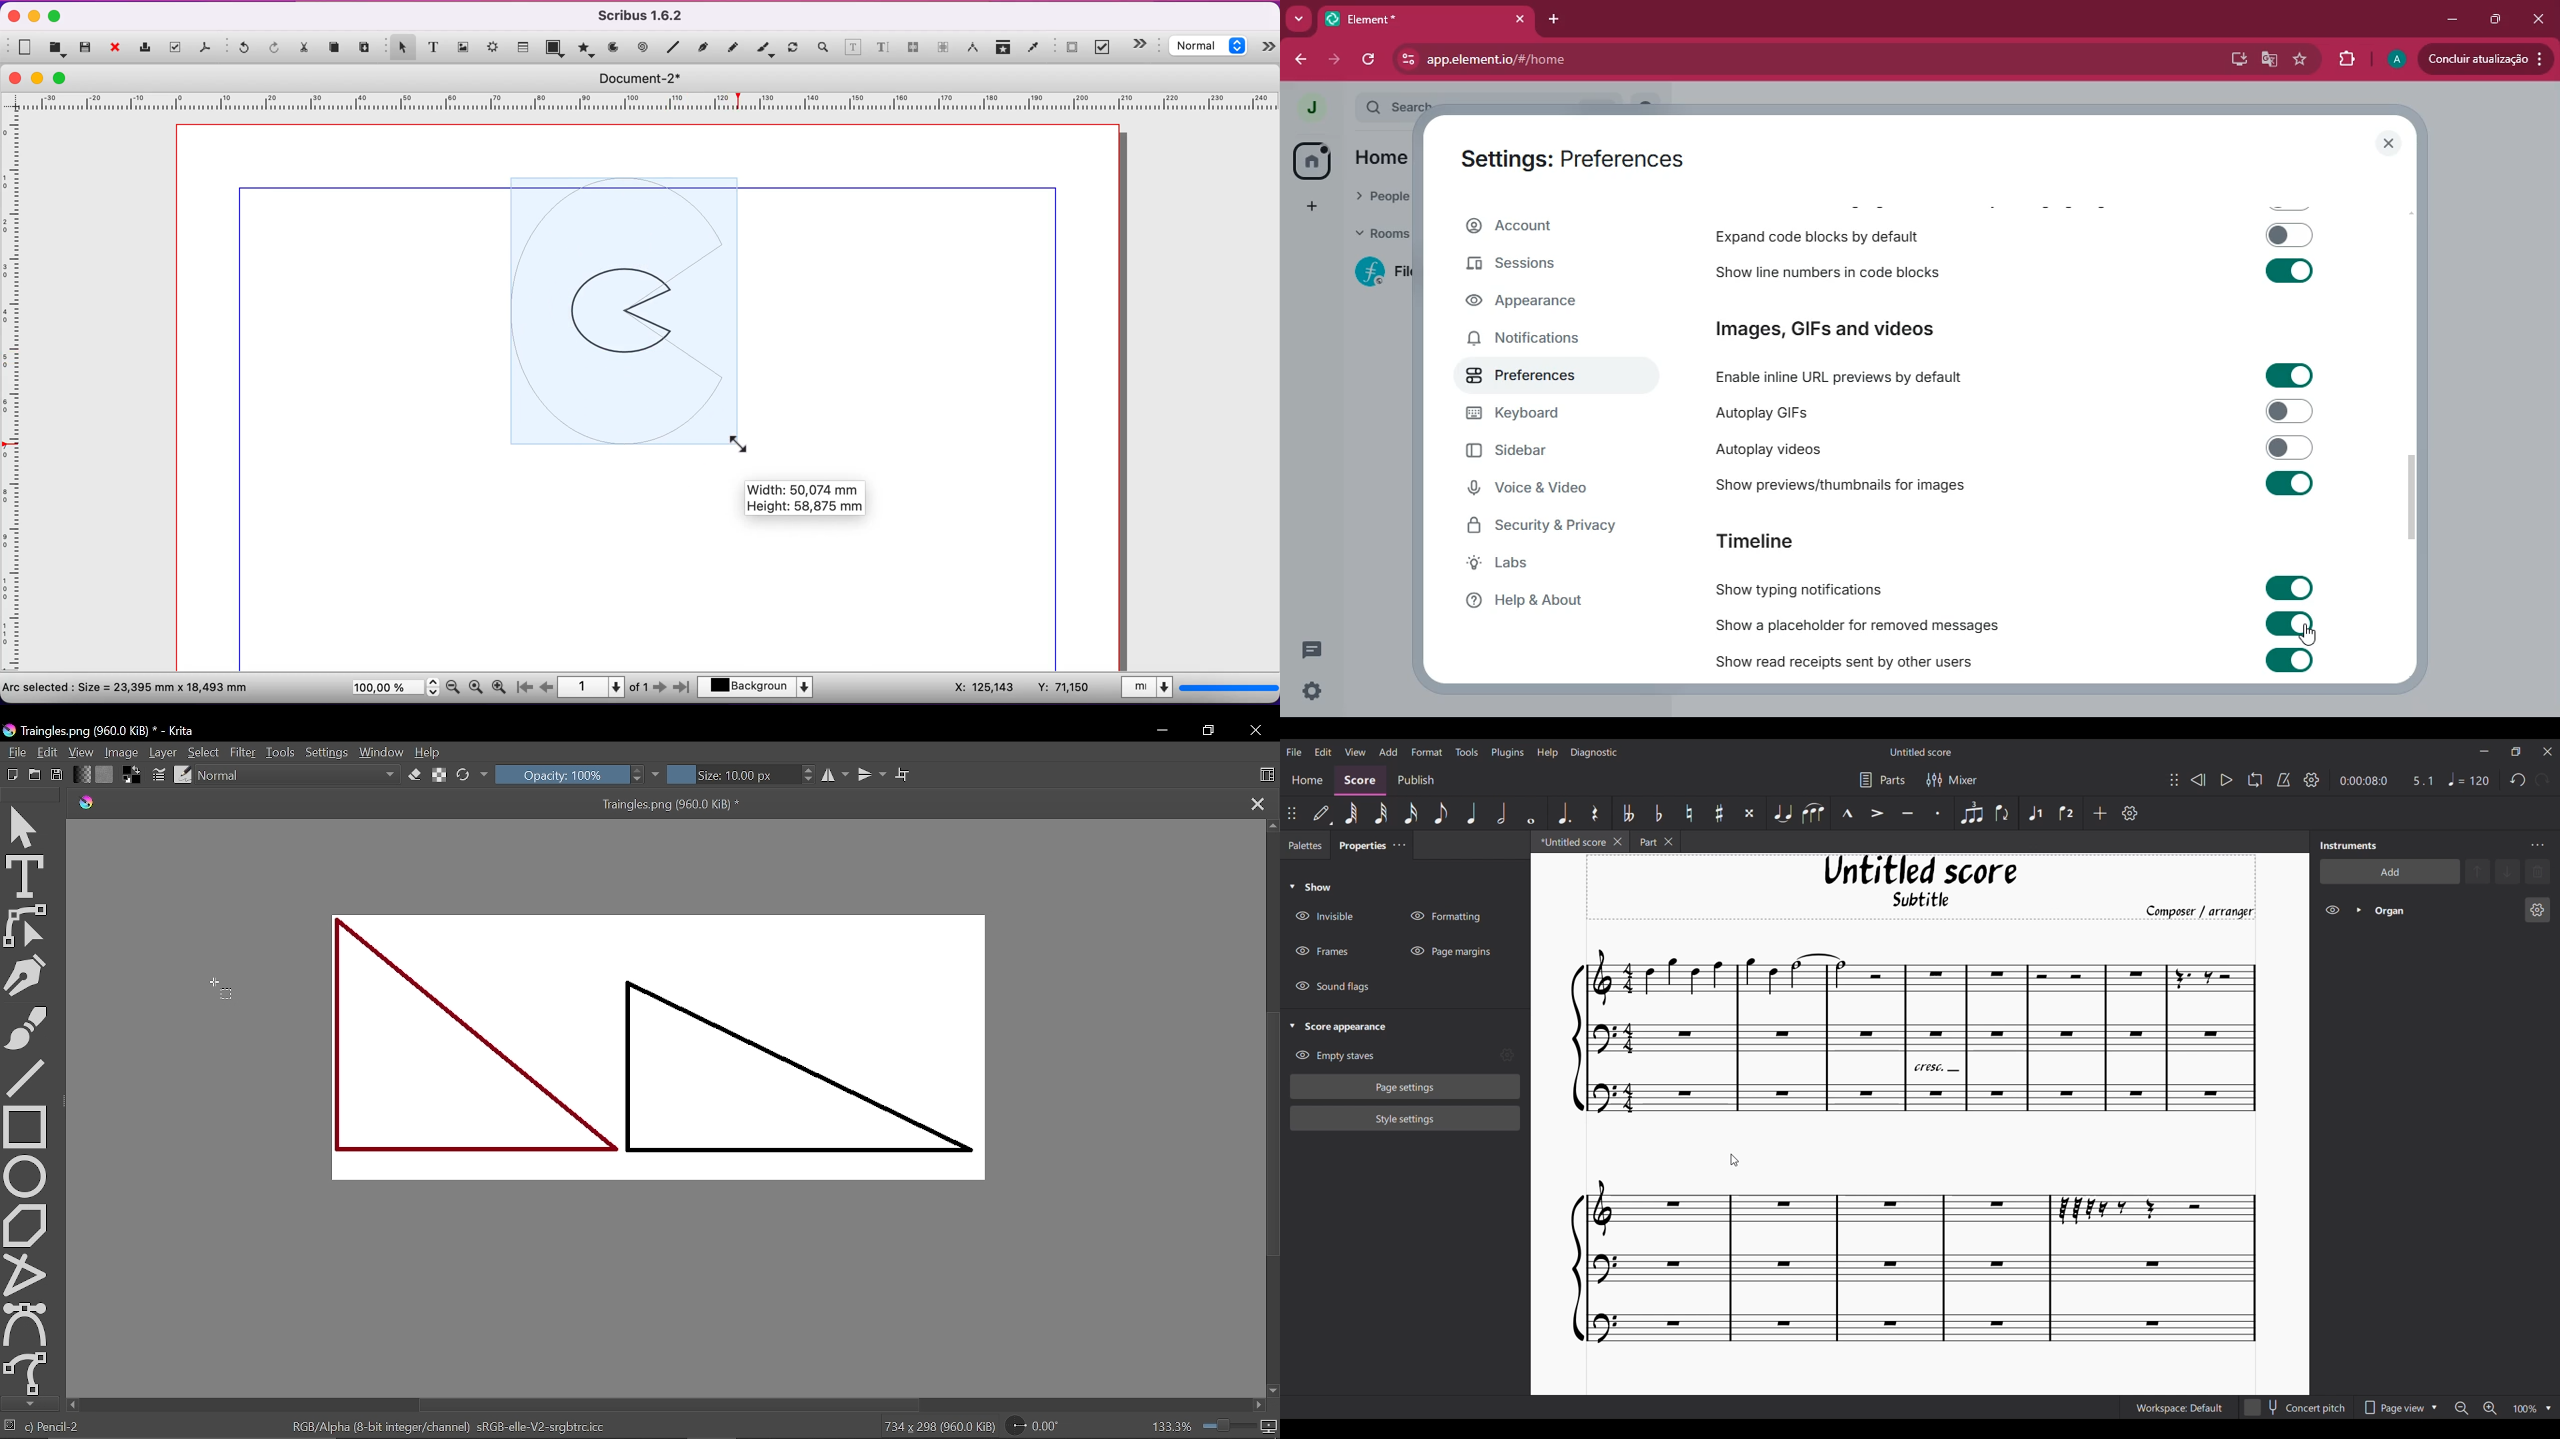 This screenshot has width=2576, height=1456. Describe the element at coordinates (1198, 689) in the screenshot. I see `measurement selected` at that location.